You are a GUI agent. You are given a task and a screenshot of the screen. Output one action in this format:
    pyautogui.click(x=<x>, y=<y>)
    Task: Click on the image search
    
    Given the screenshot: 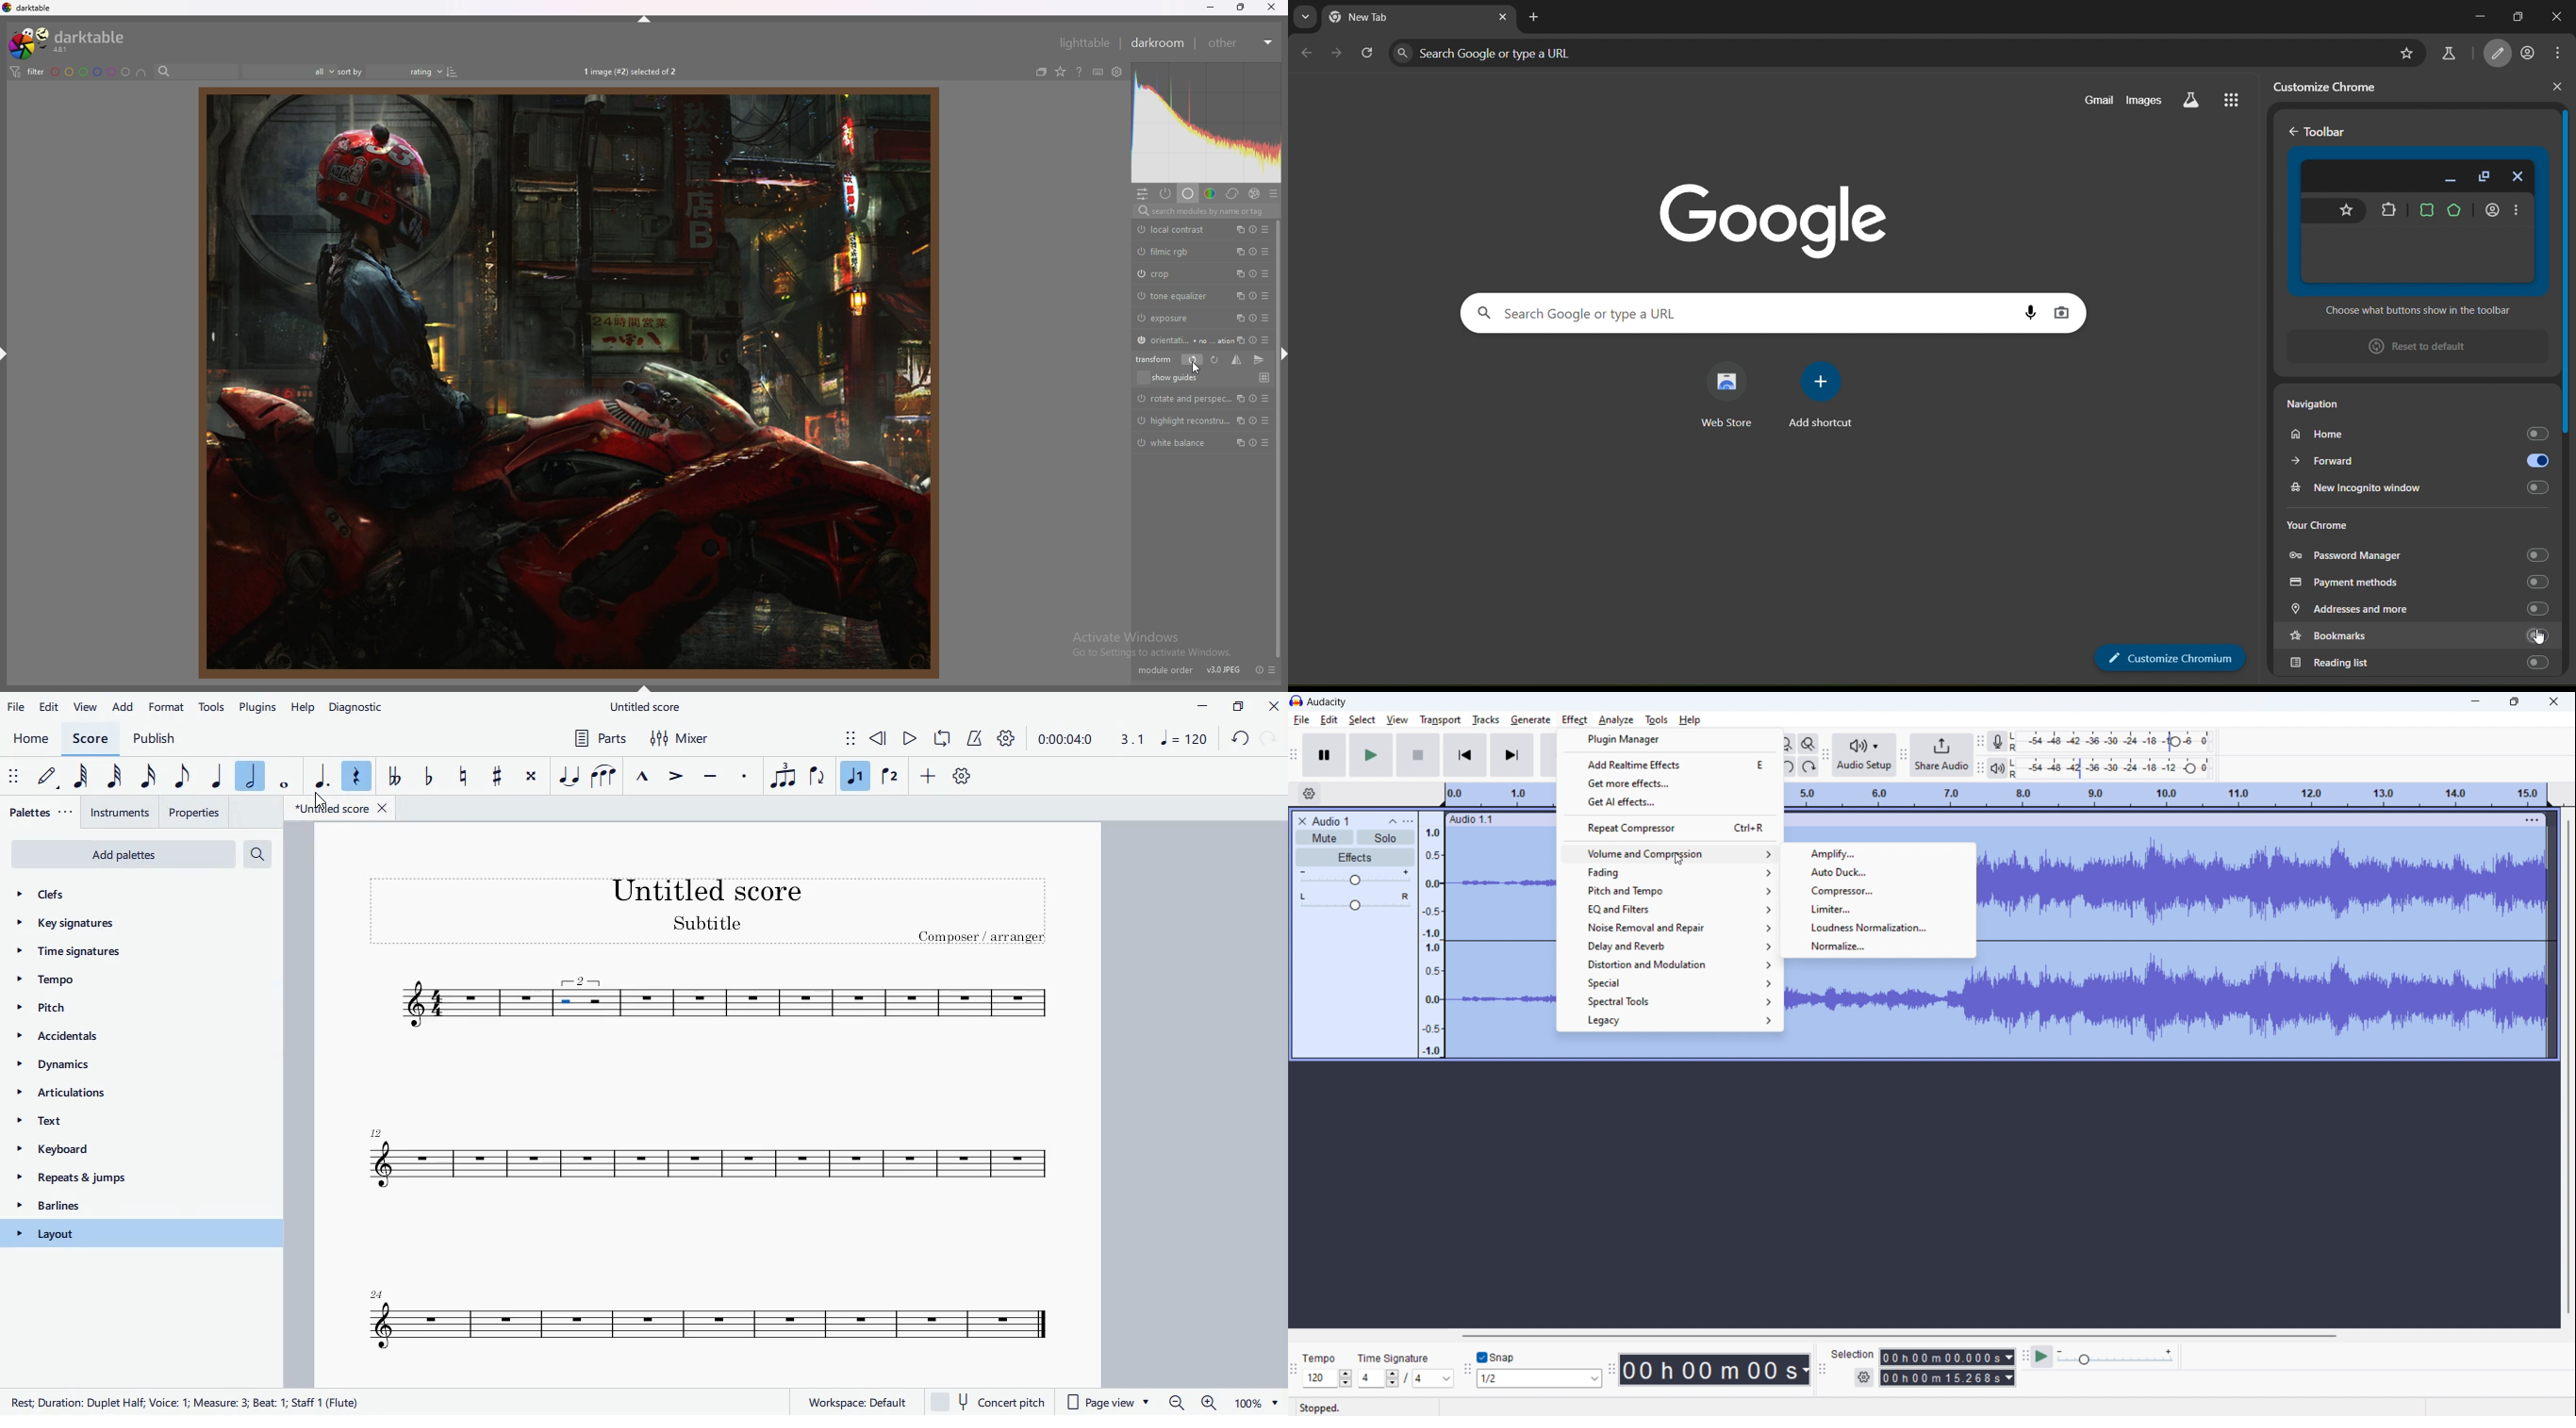 What is the action you would take?
    pyautogui.click(x=2065, y=315)
    